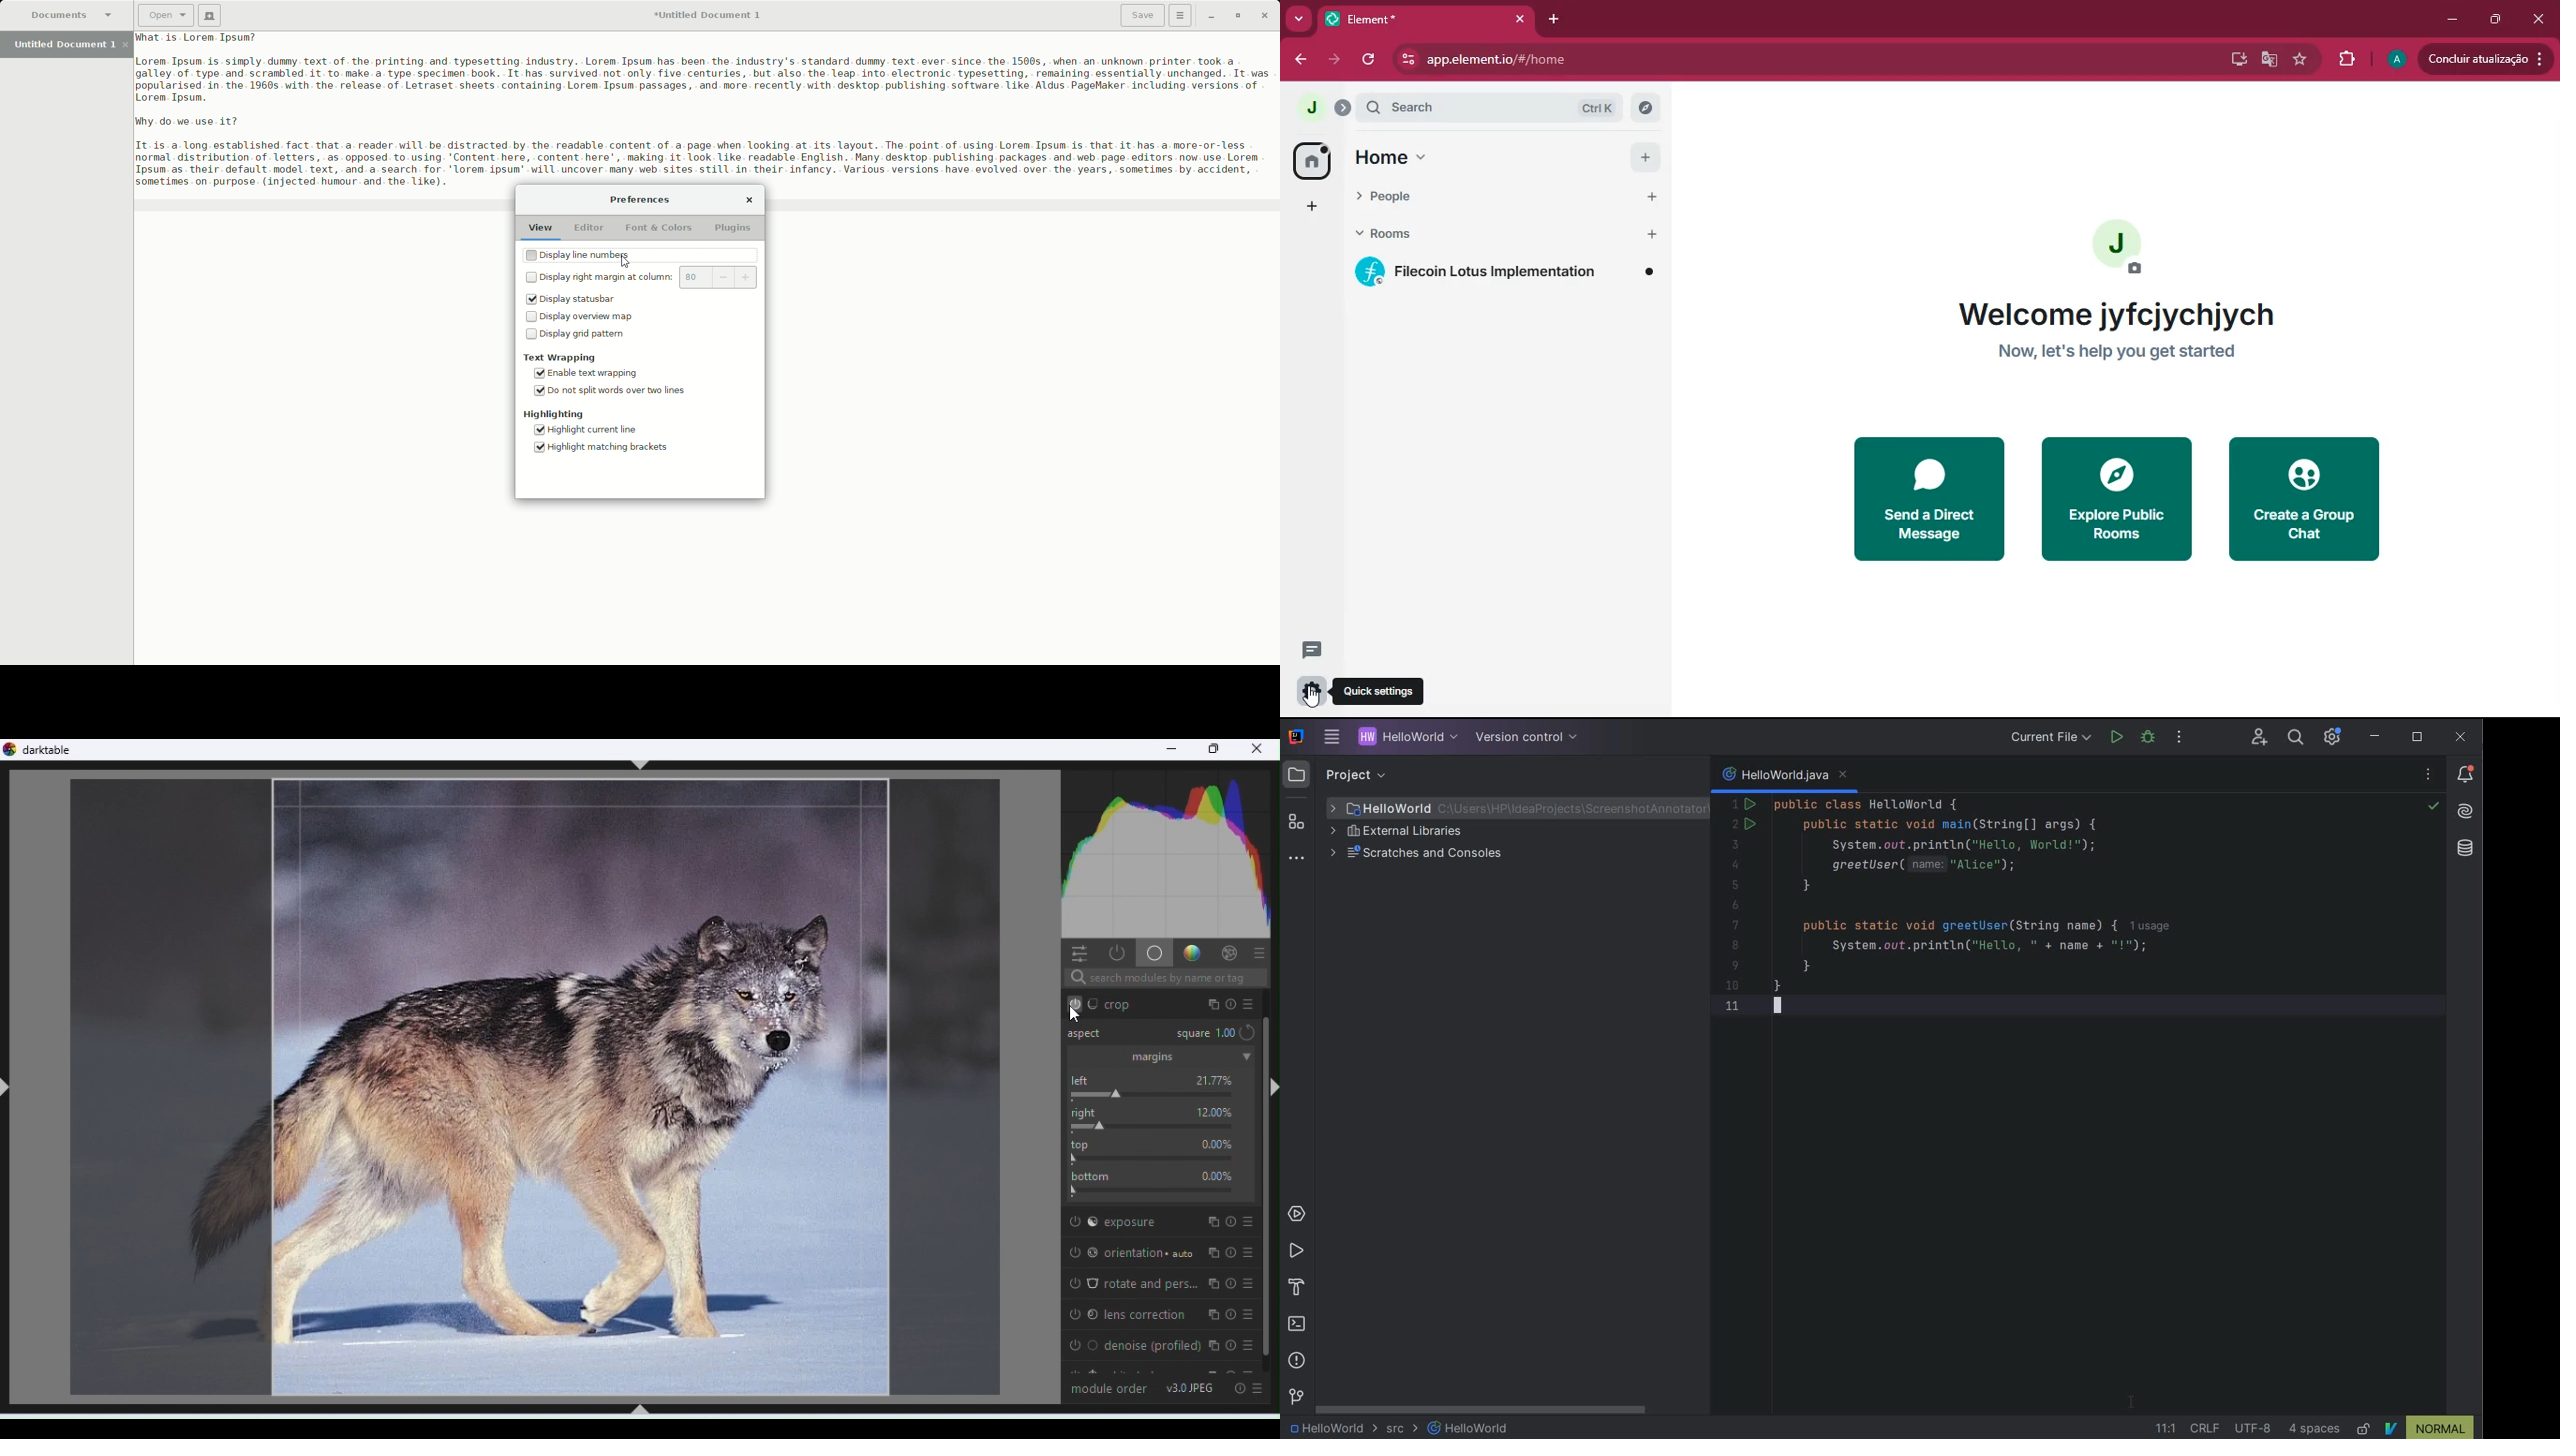 This screenshot has height=1456, width=2576. What do you see at coordinates (1090, 1035) in the screenshot?
I see `Aspect` at bounding box center [1090, 1035].